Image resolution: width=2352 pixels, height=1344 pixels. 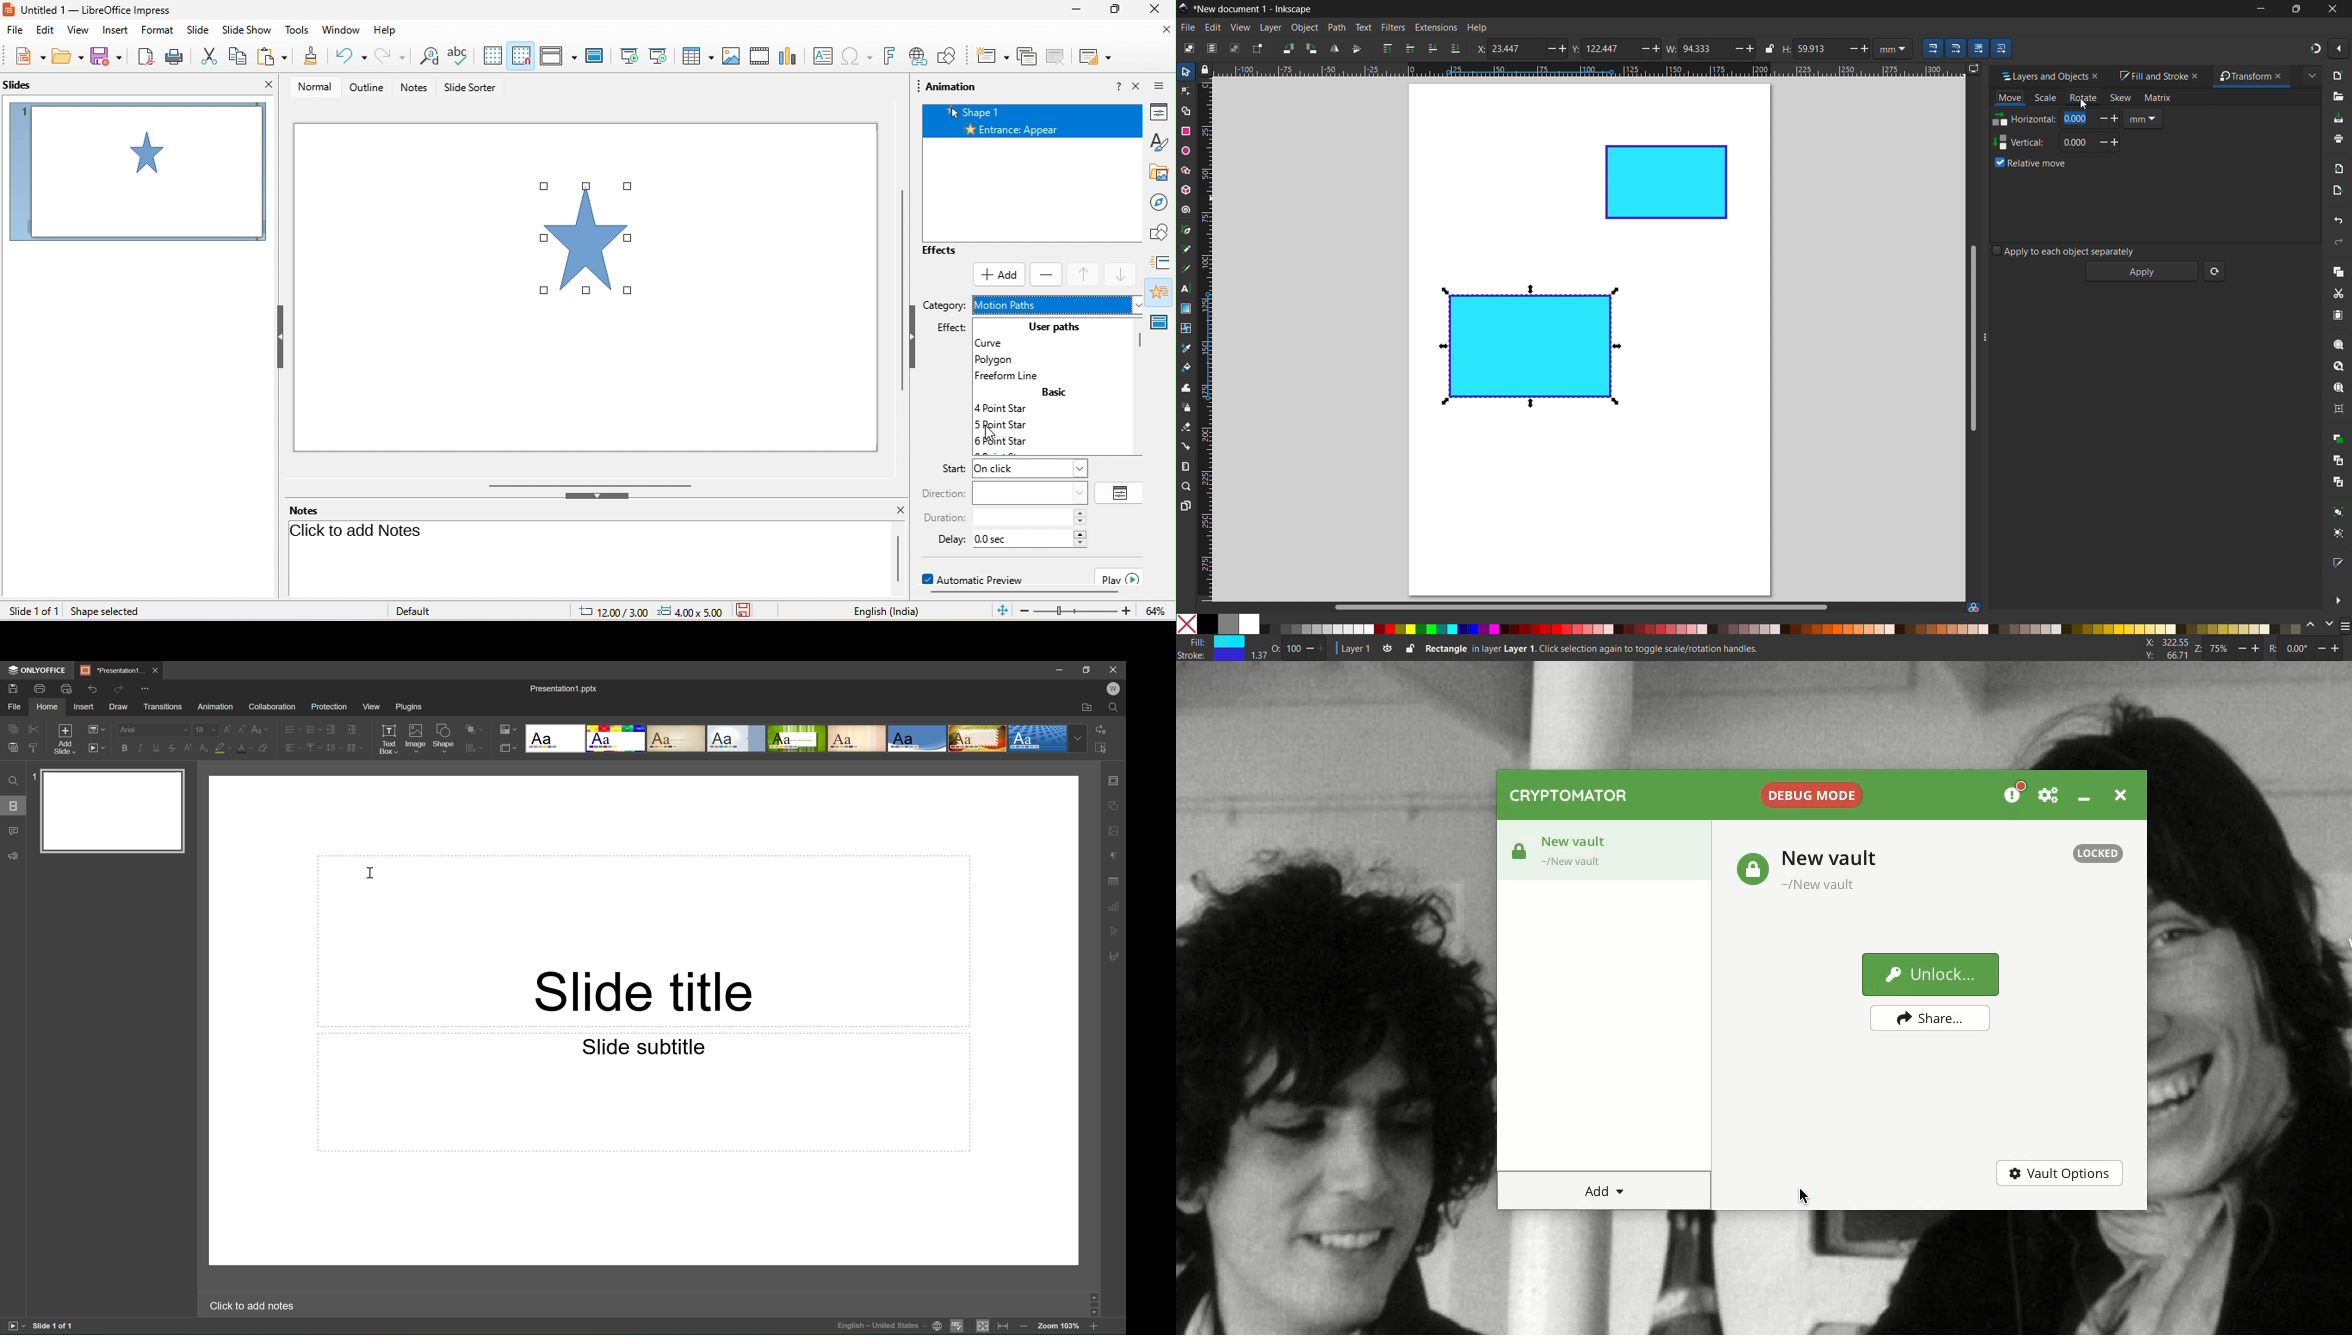 What do you see at coordinates (95, 729) in the screenshot?
I see `Change slide layout` at bounding box center [95, 729].